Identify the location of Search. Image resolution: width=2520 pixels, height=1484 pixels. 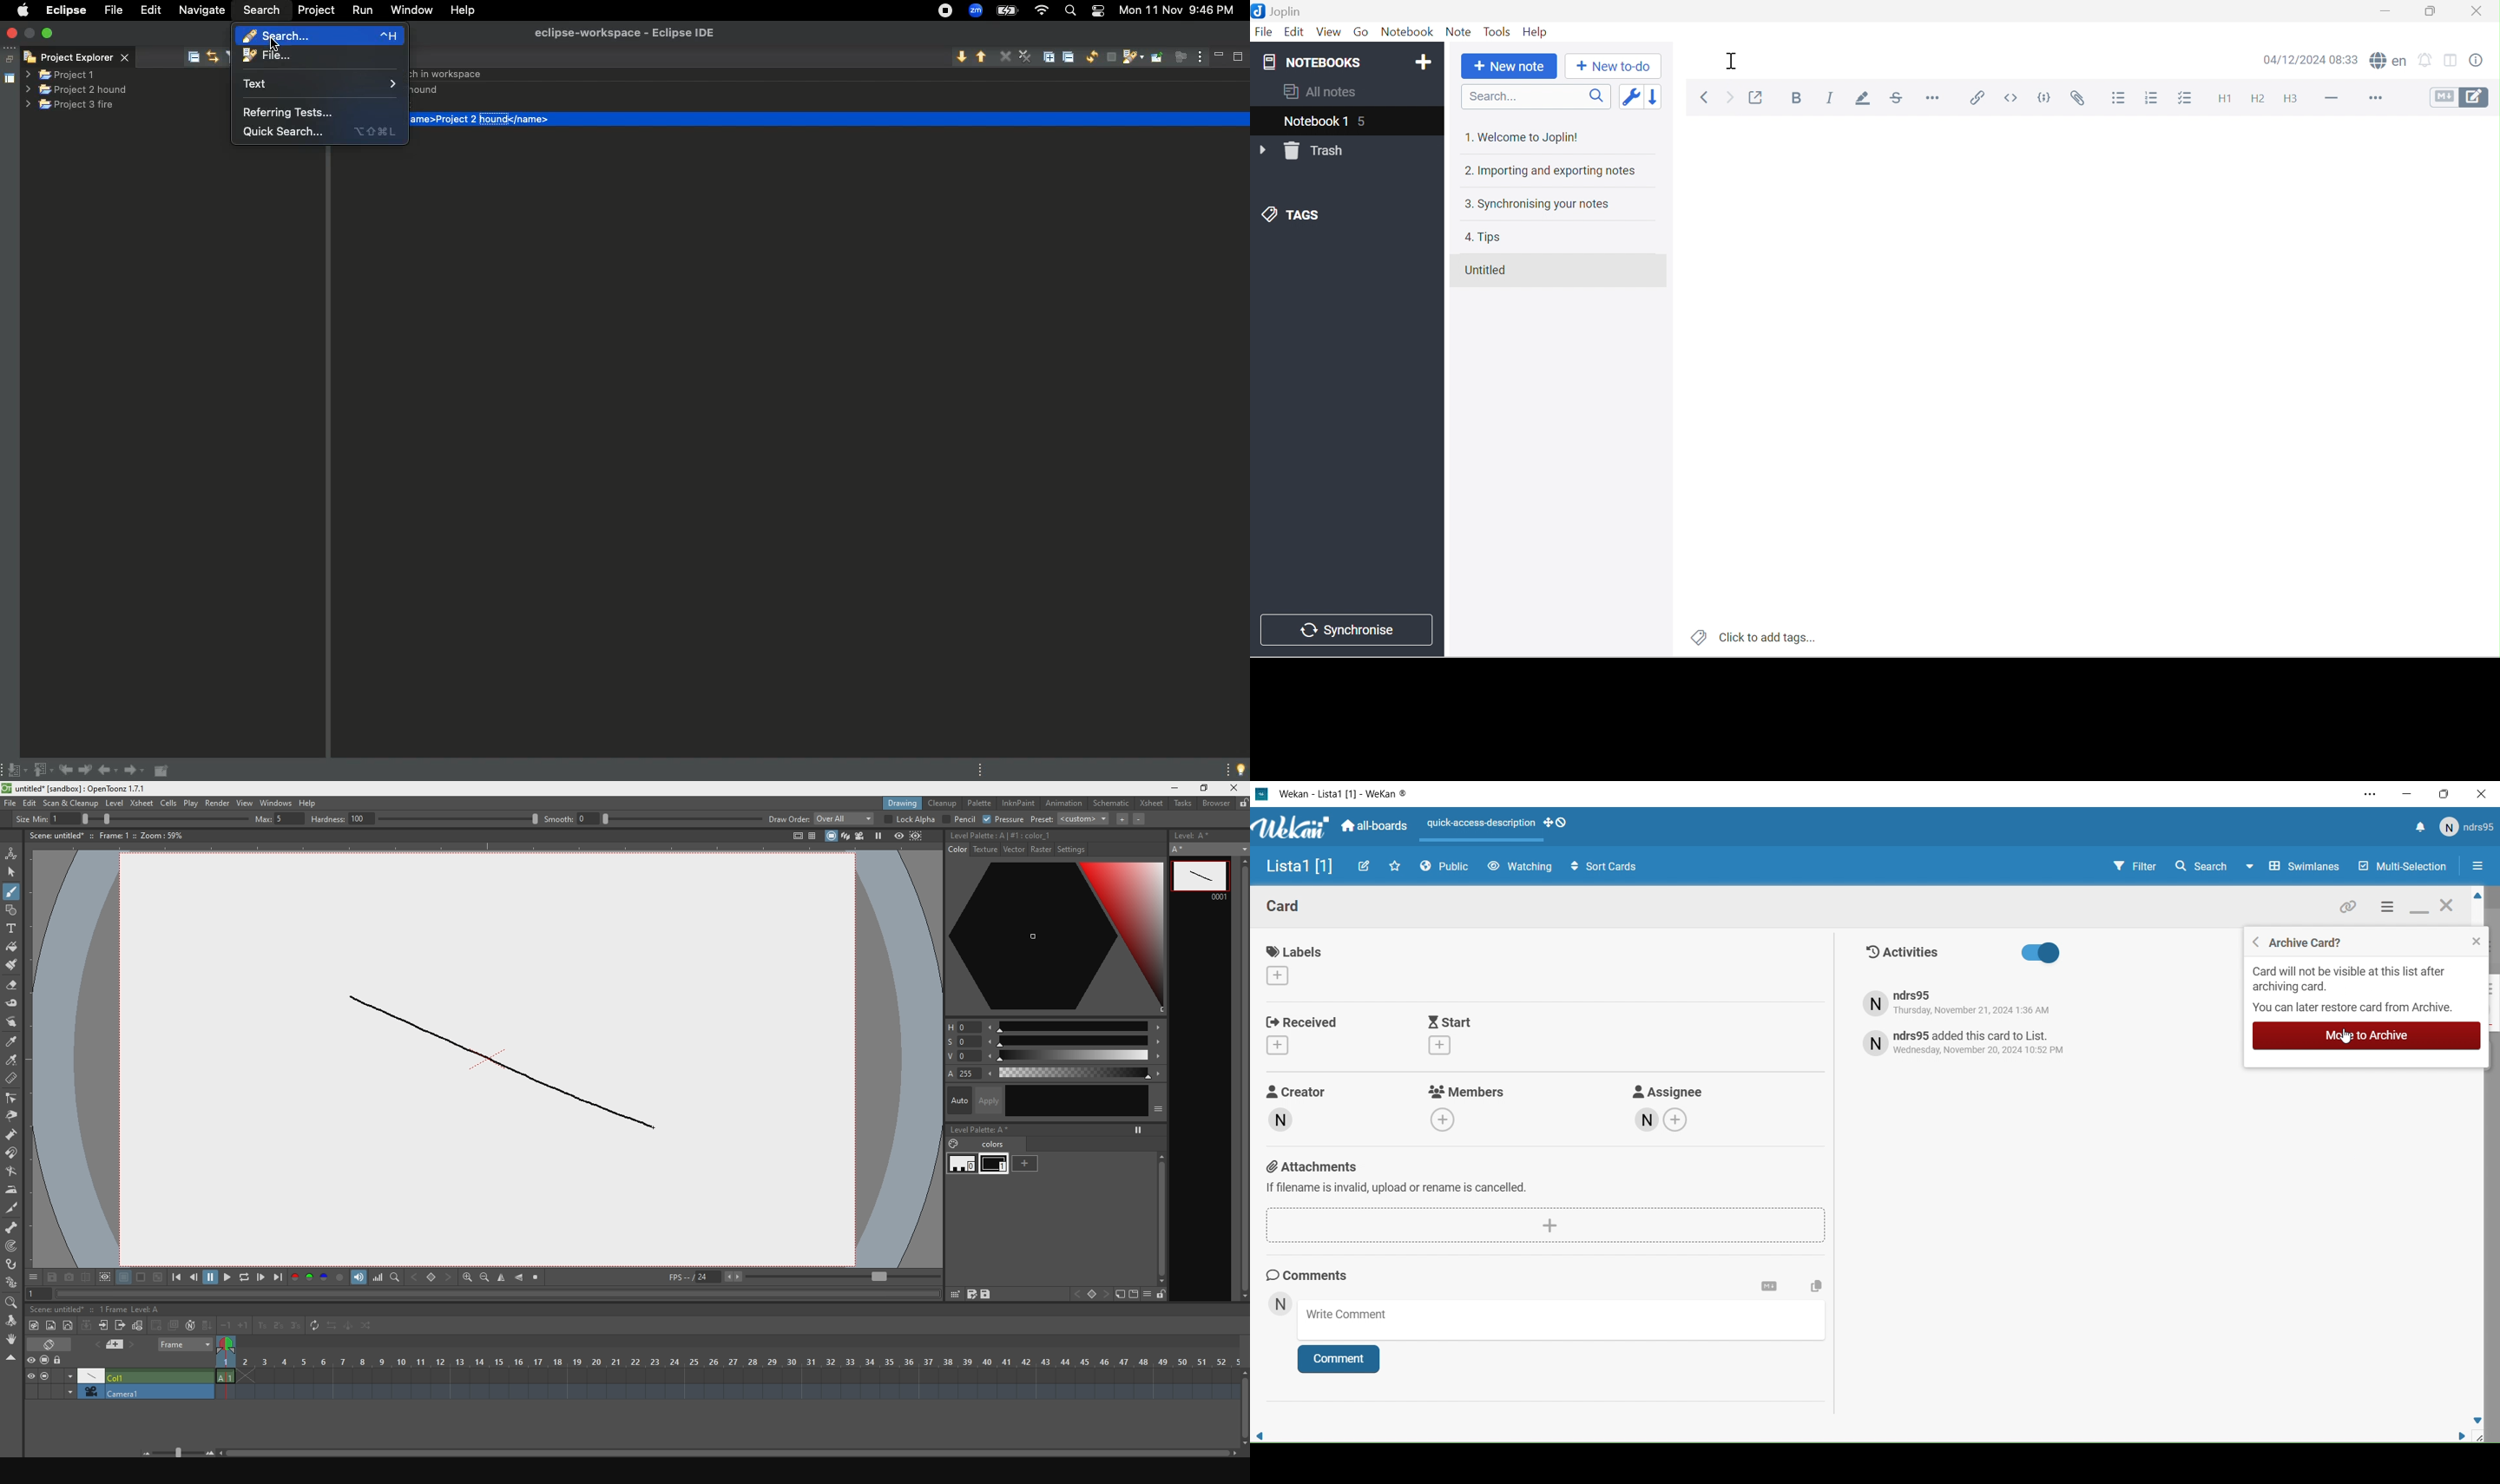
(1535, 97).